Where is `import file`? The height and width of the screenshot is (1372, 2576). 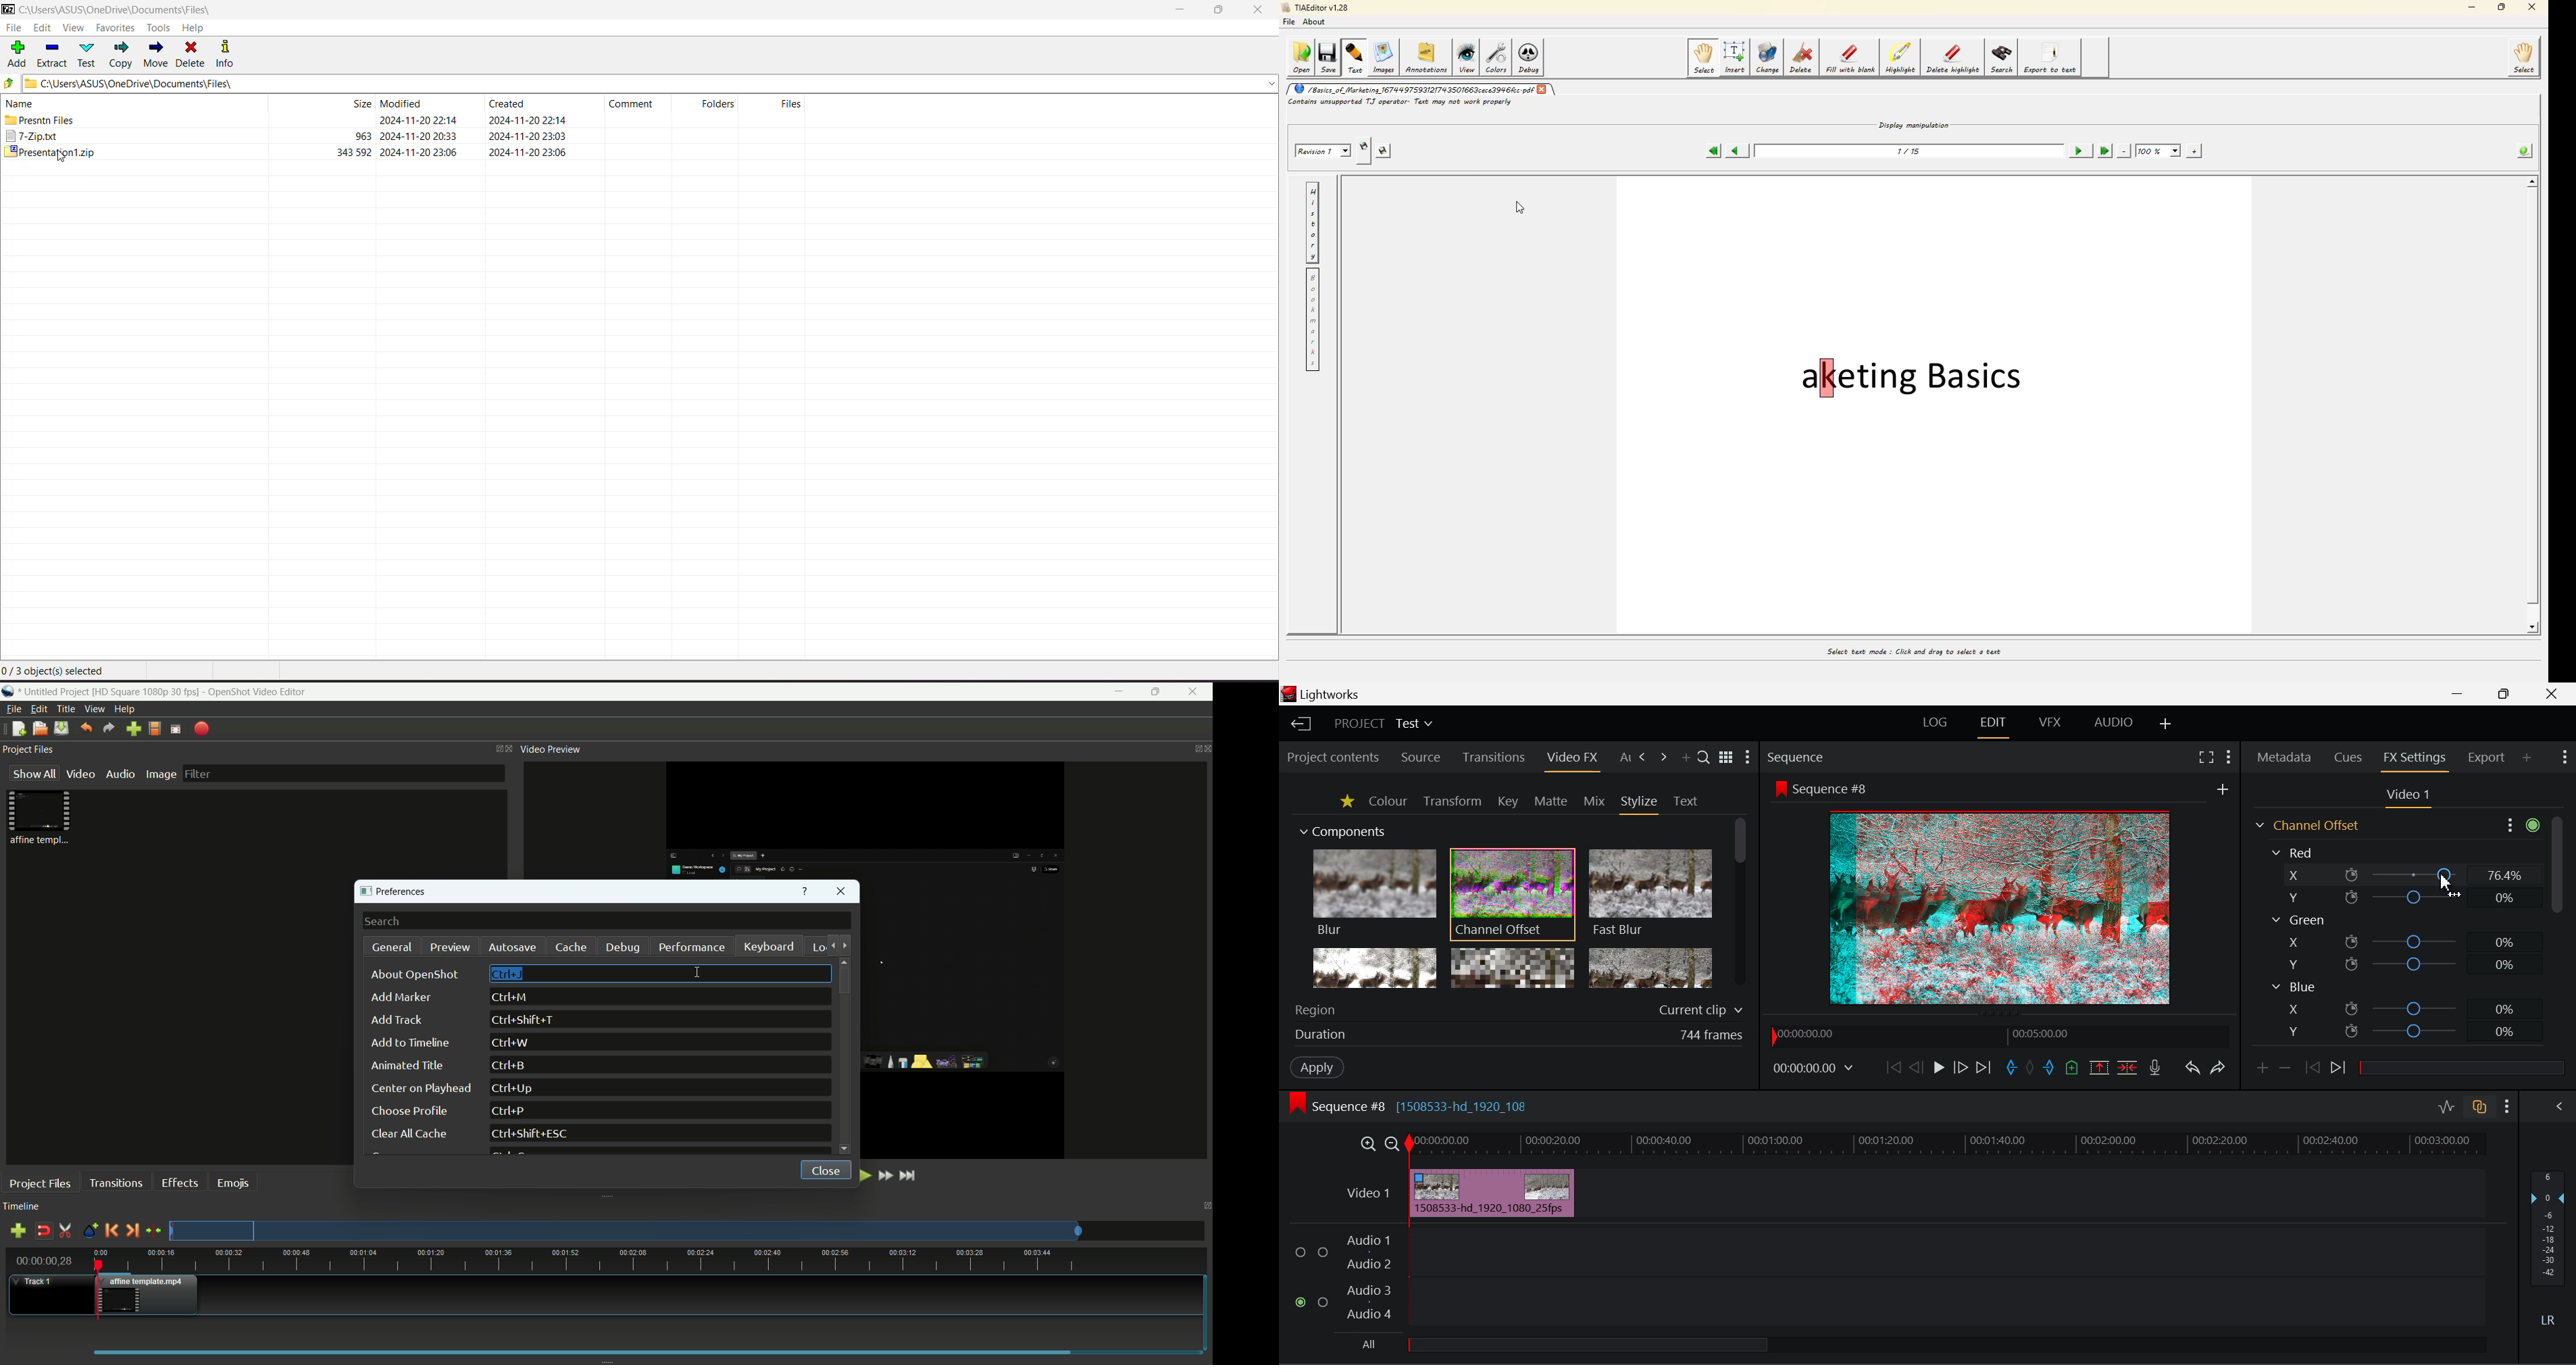 import file is located at coordinates (134, 729).